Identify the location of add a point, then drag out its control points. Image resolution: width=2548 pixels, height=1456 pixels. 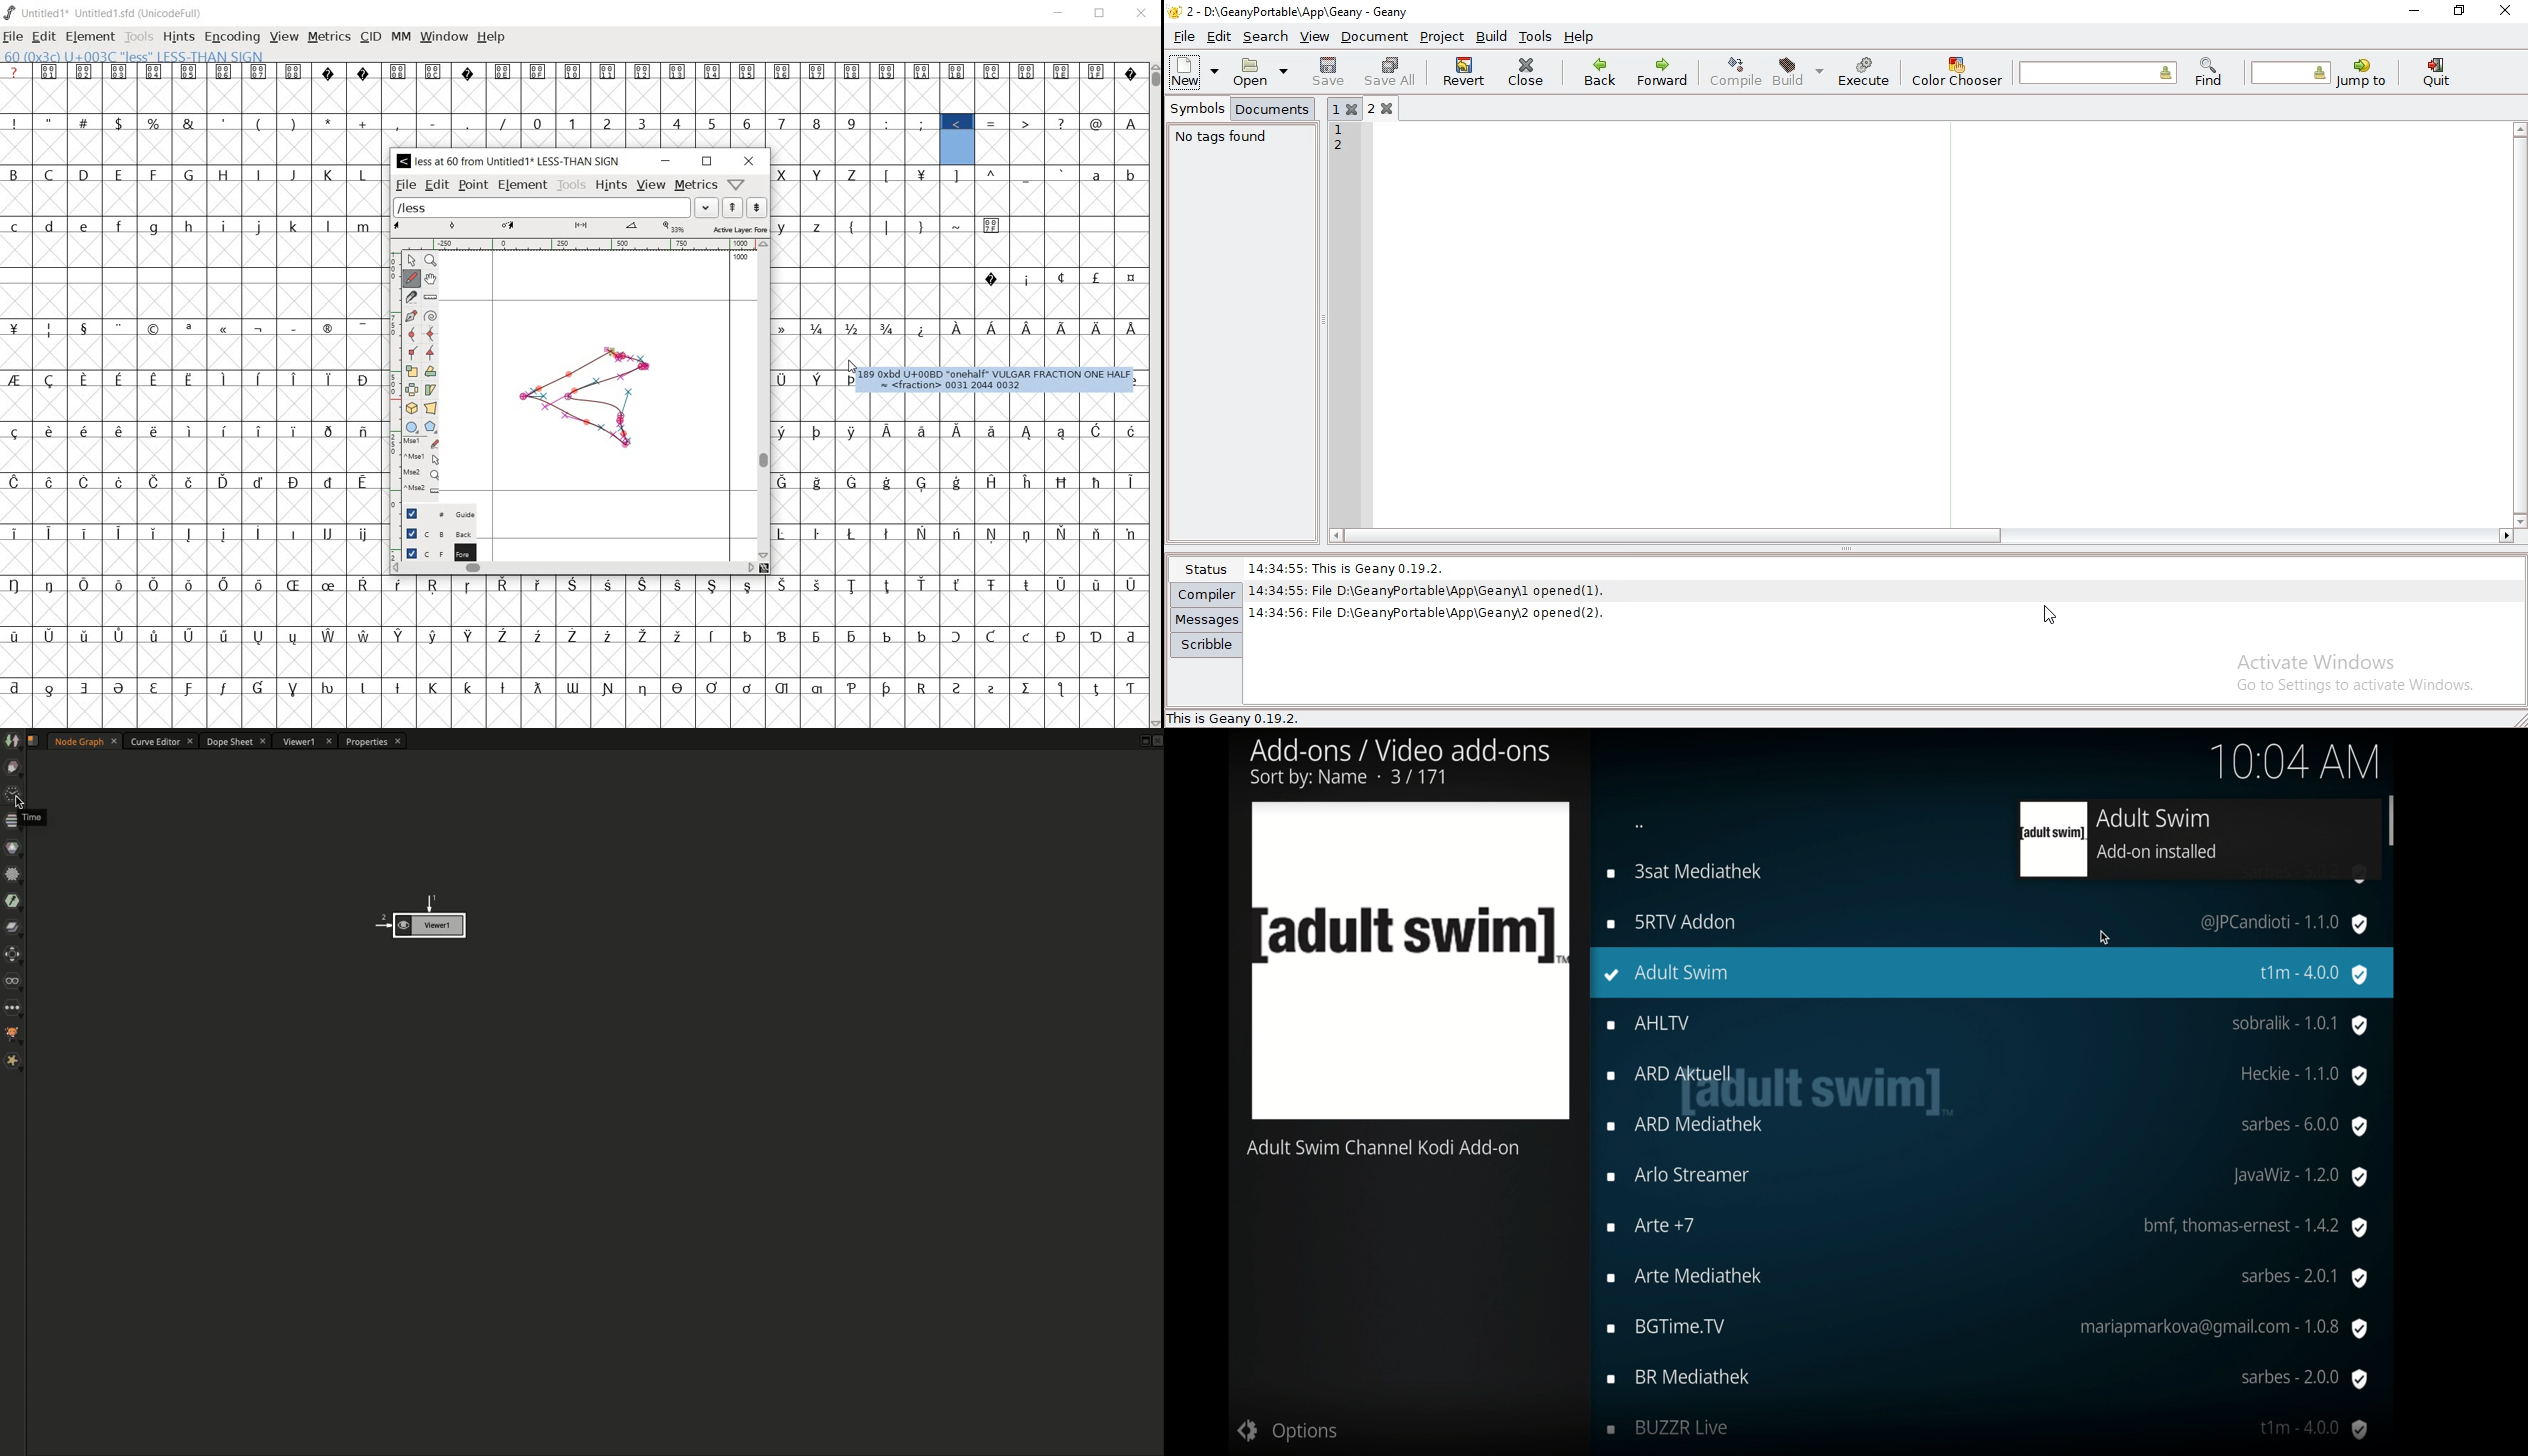
(412, 313).